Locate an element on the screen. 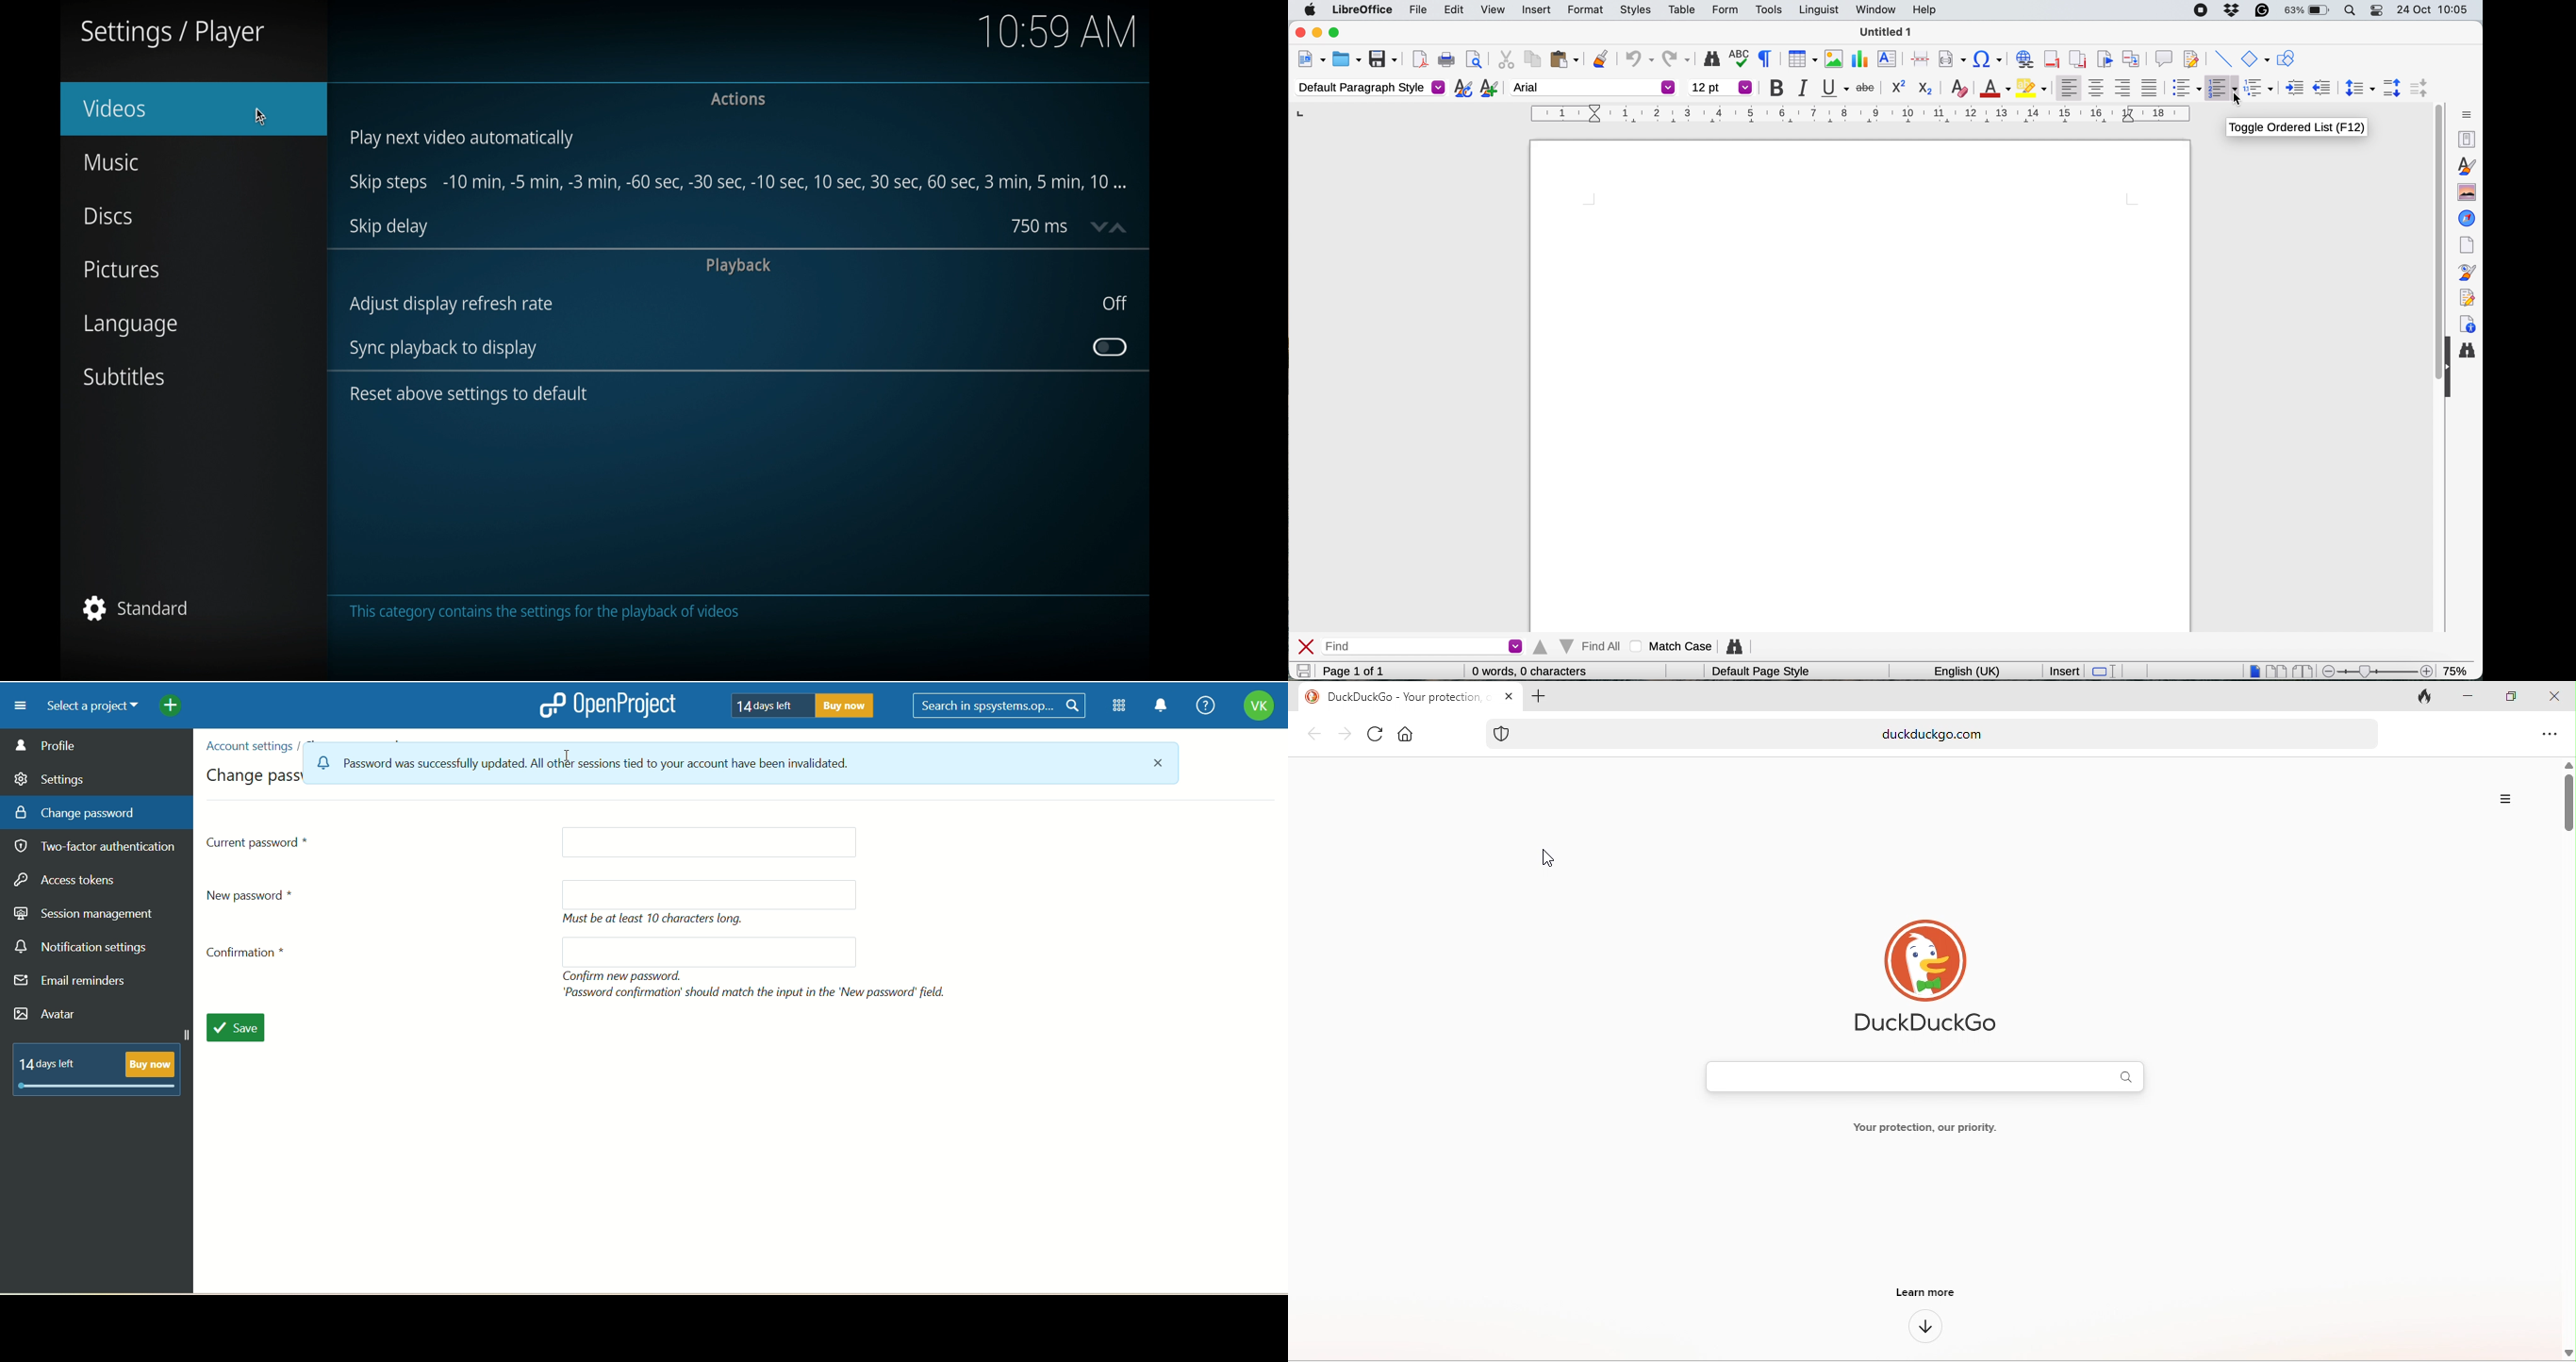 The image size is (2576, 1372). styles is located at coordinates (2466, 164).